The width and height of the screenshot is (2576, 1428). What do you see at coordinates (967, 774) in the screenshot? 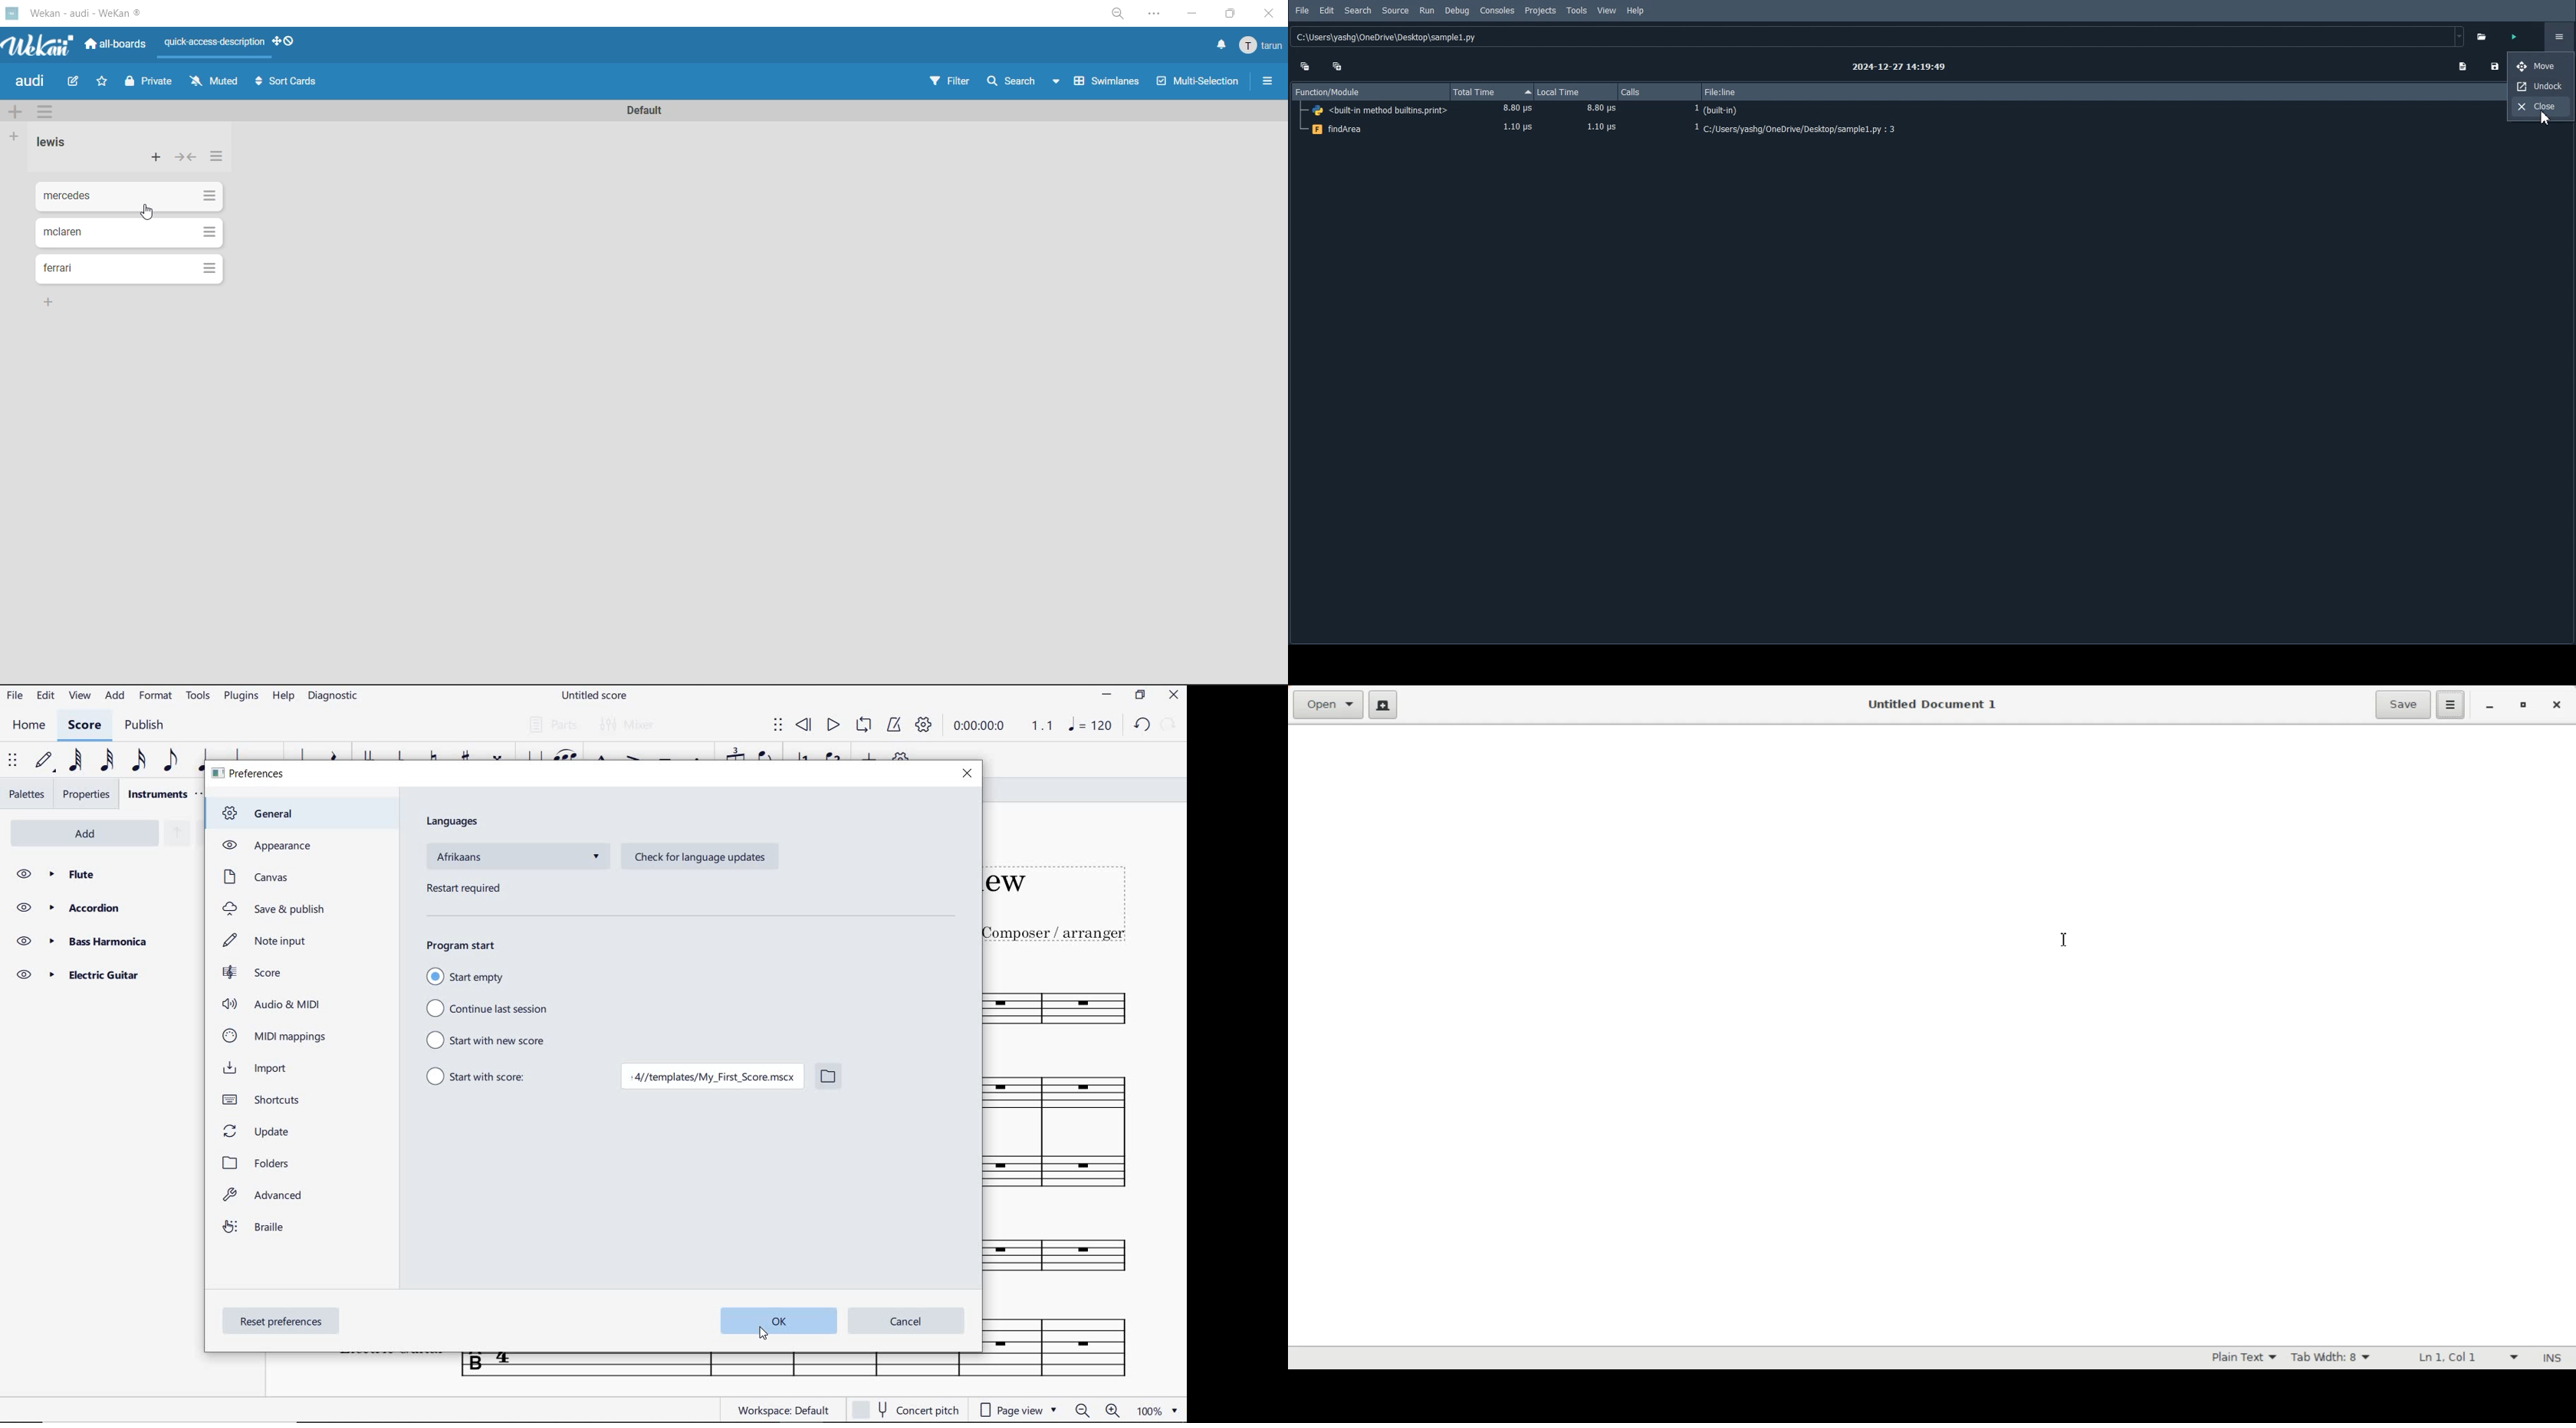
I see `close` at bounding box center [967, 774].